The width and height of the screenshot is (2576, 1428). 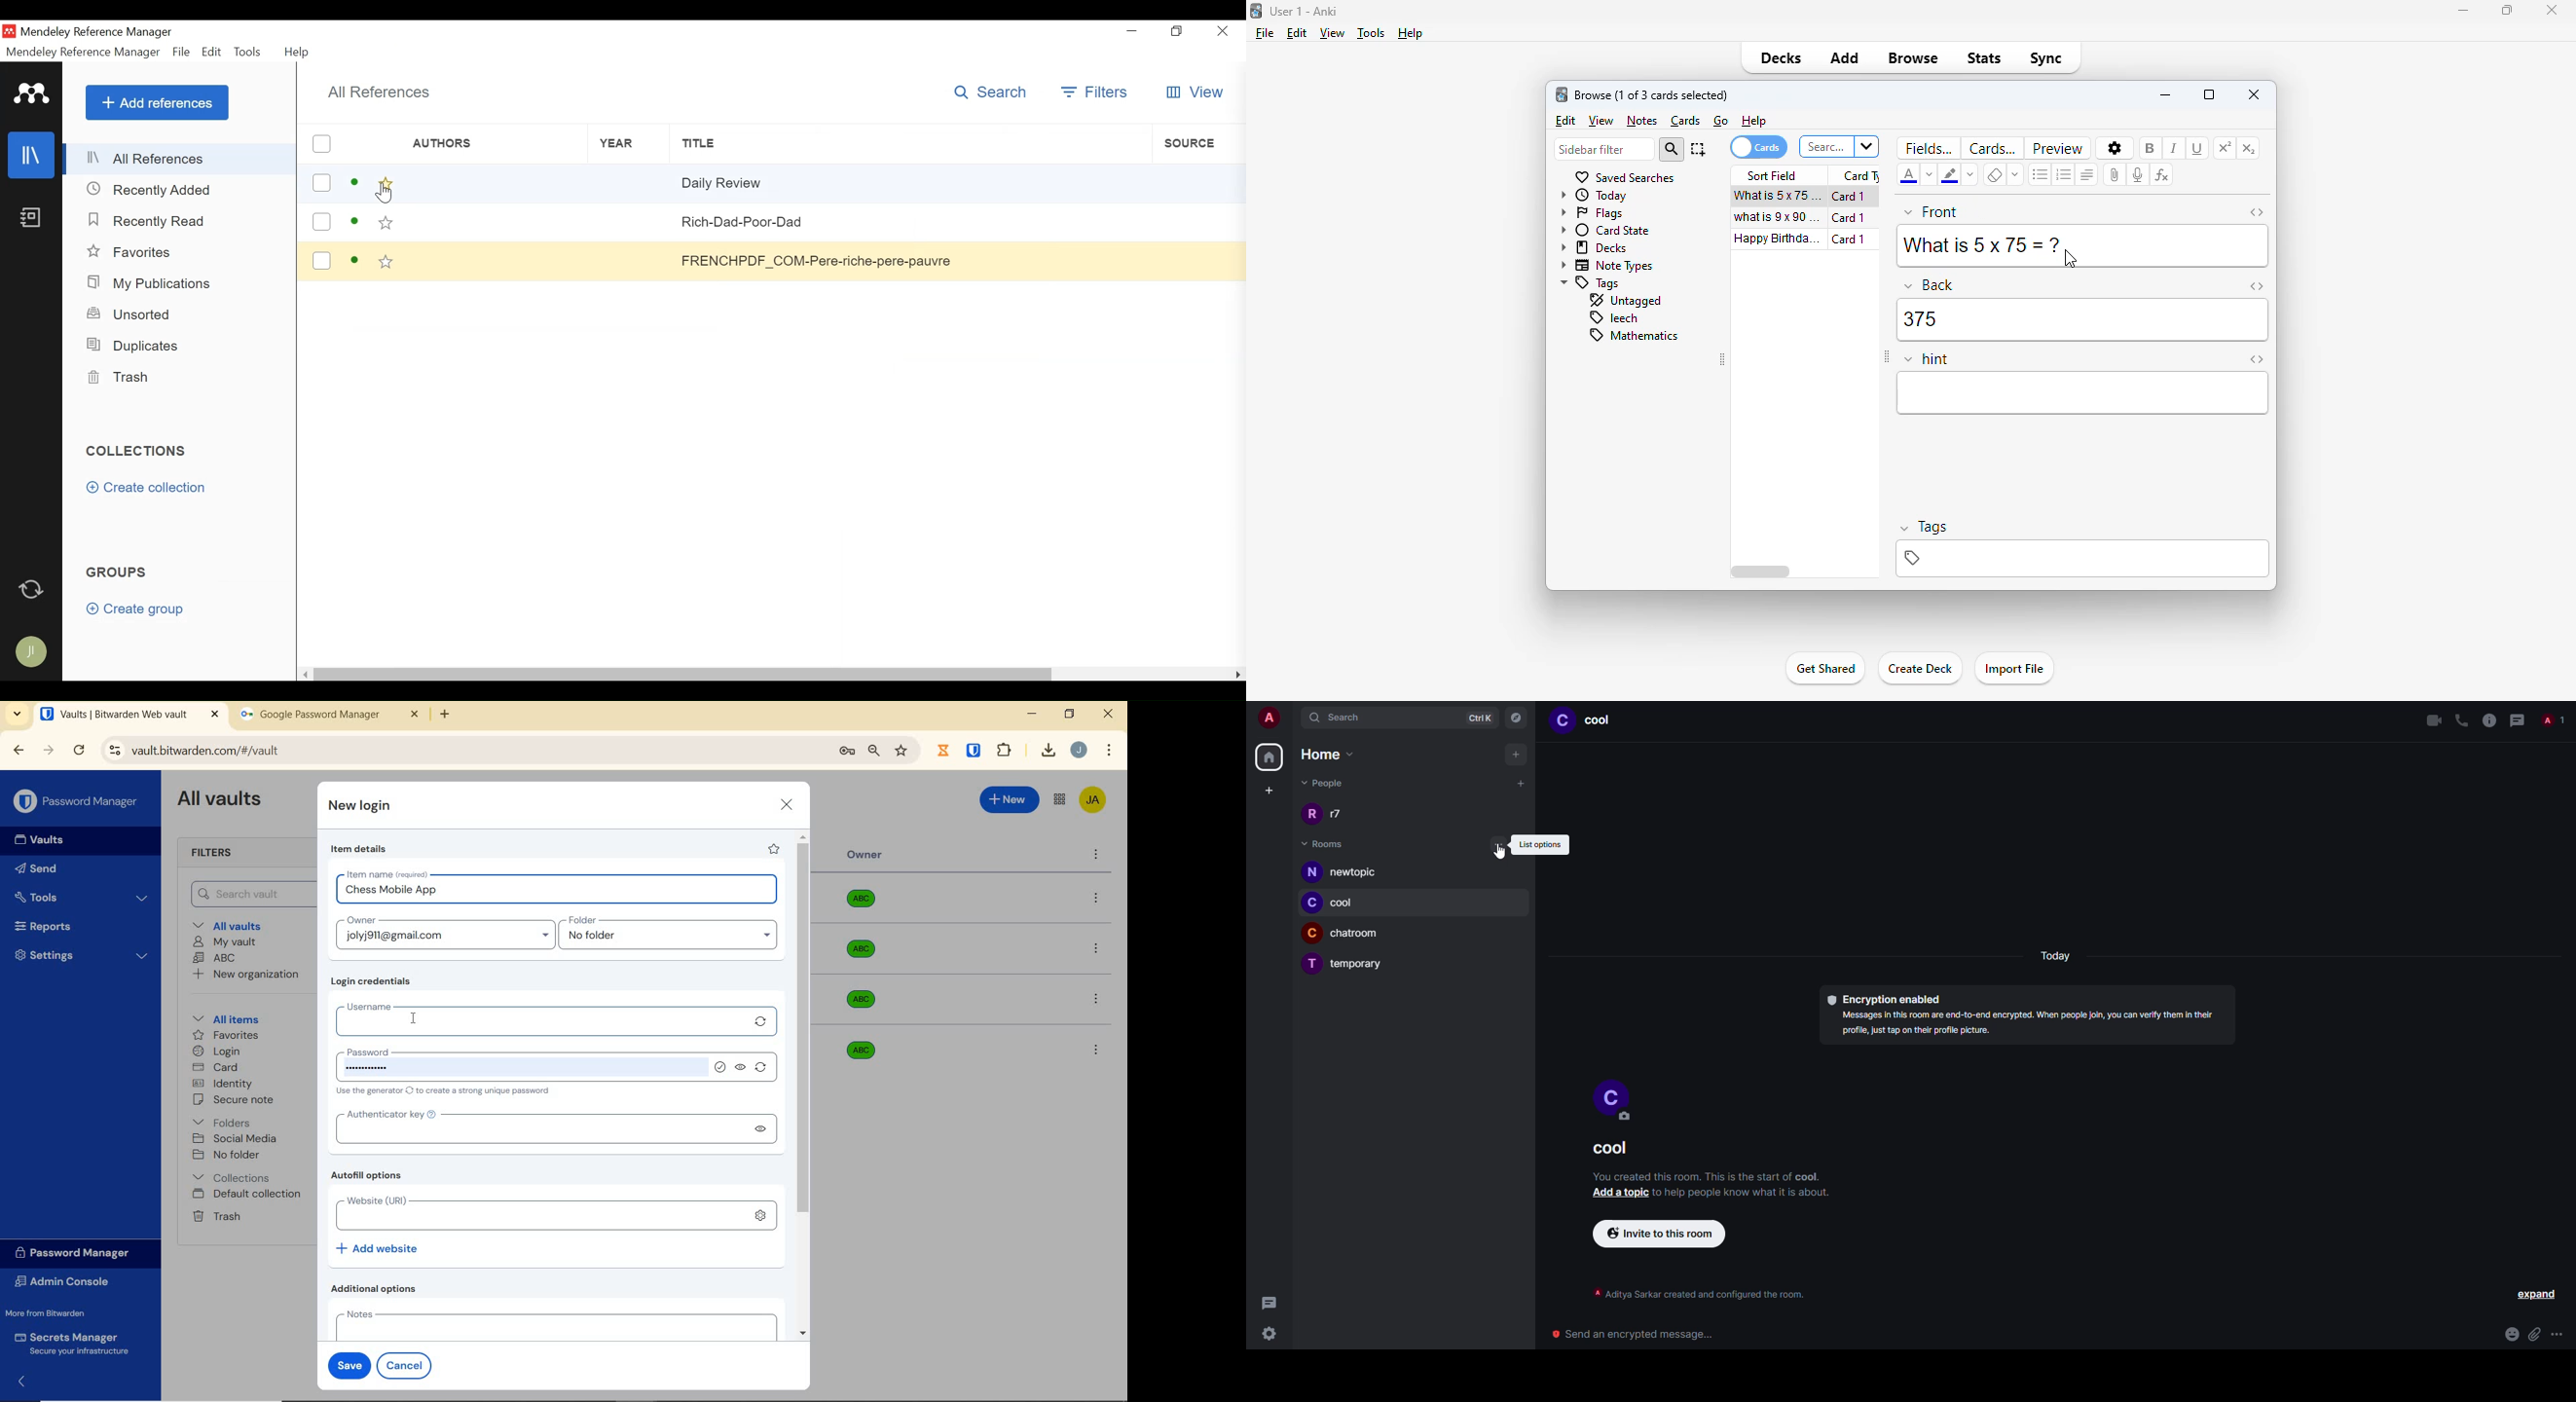 What do you see at coordinates (323, 182) in the screenshot?
I see `(un)select` at bounding box center [323, 182].